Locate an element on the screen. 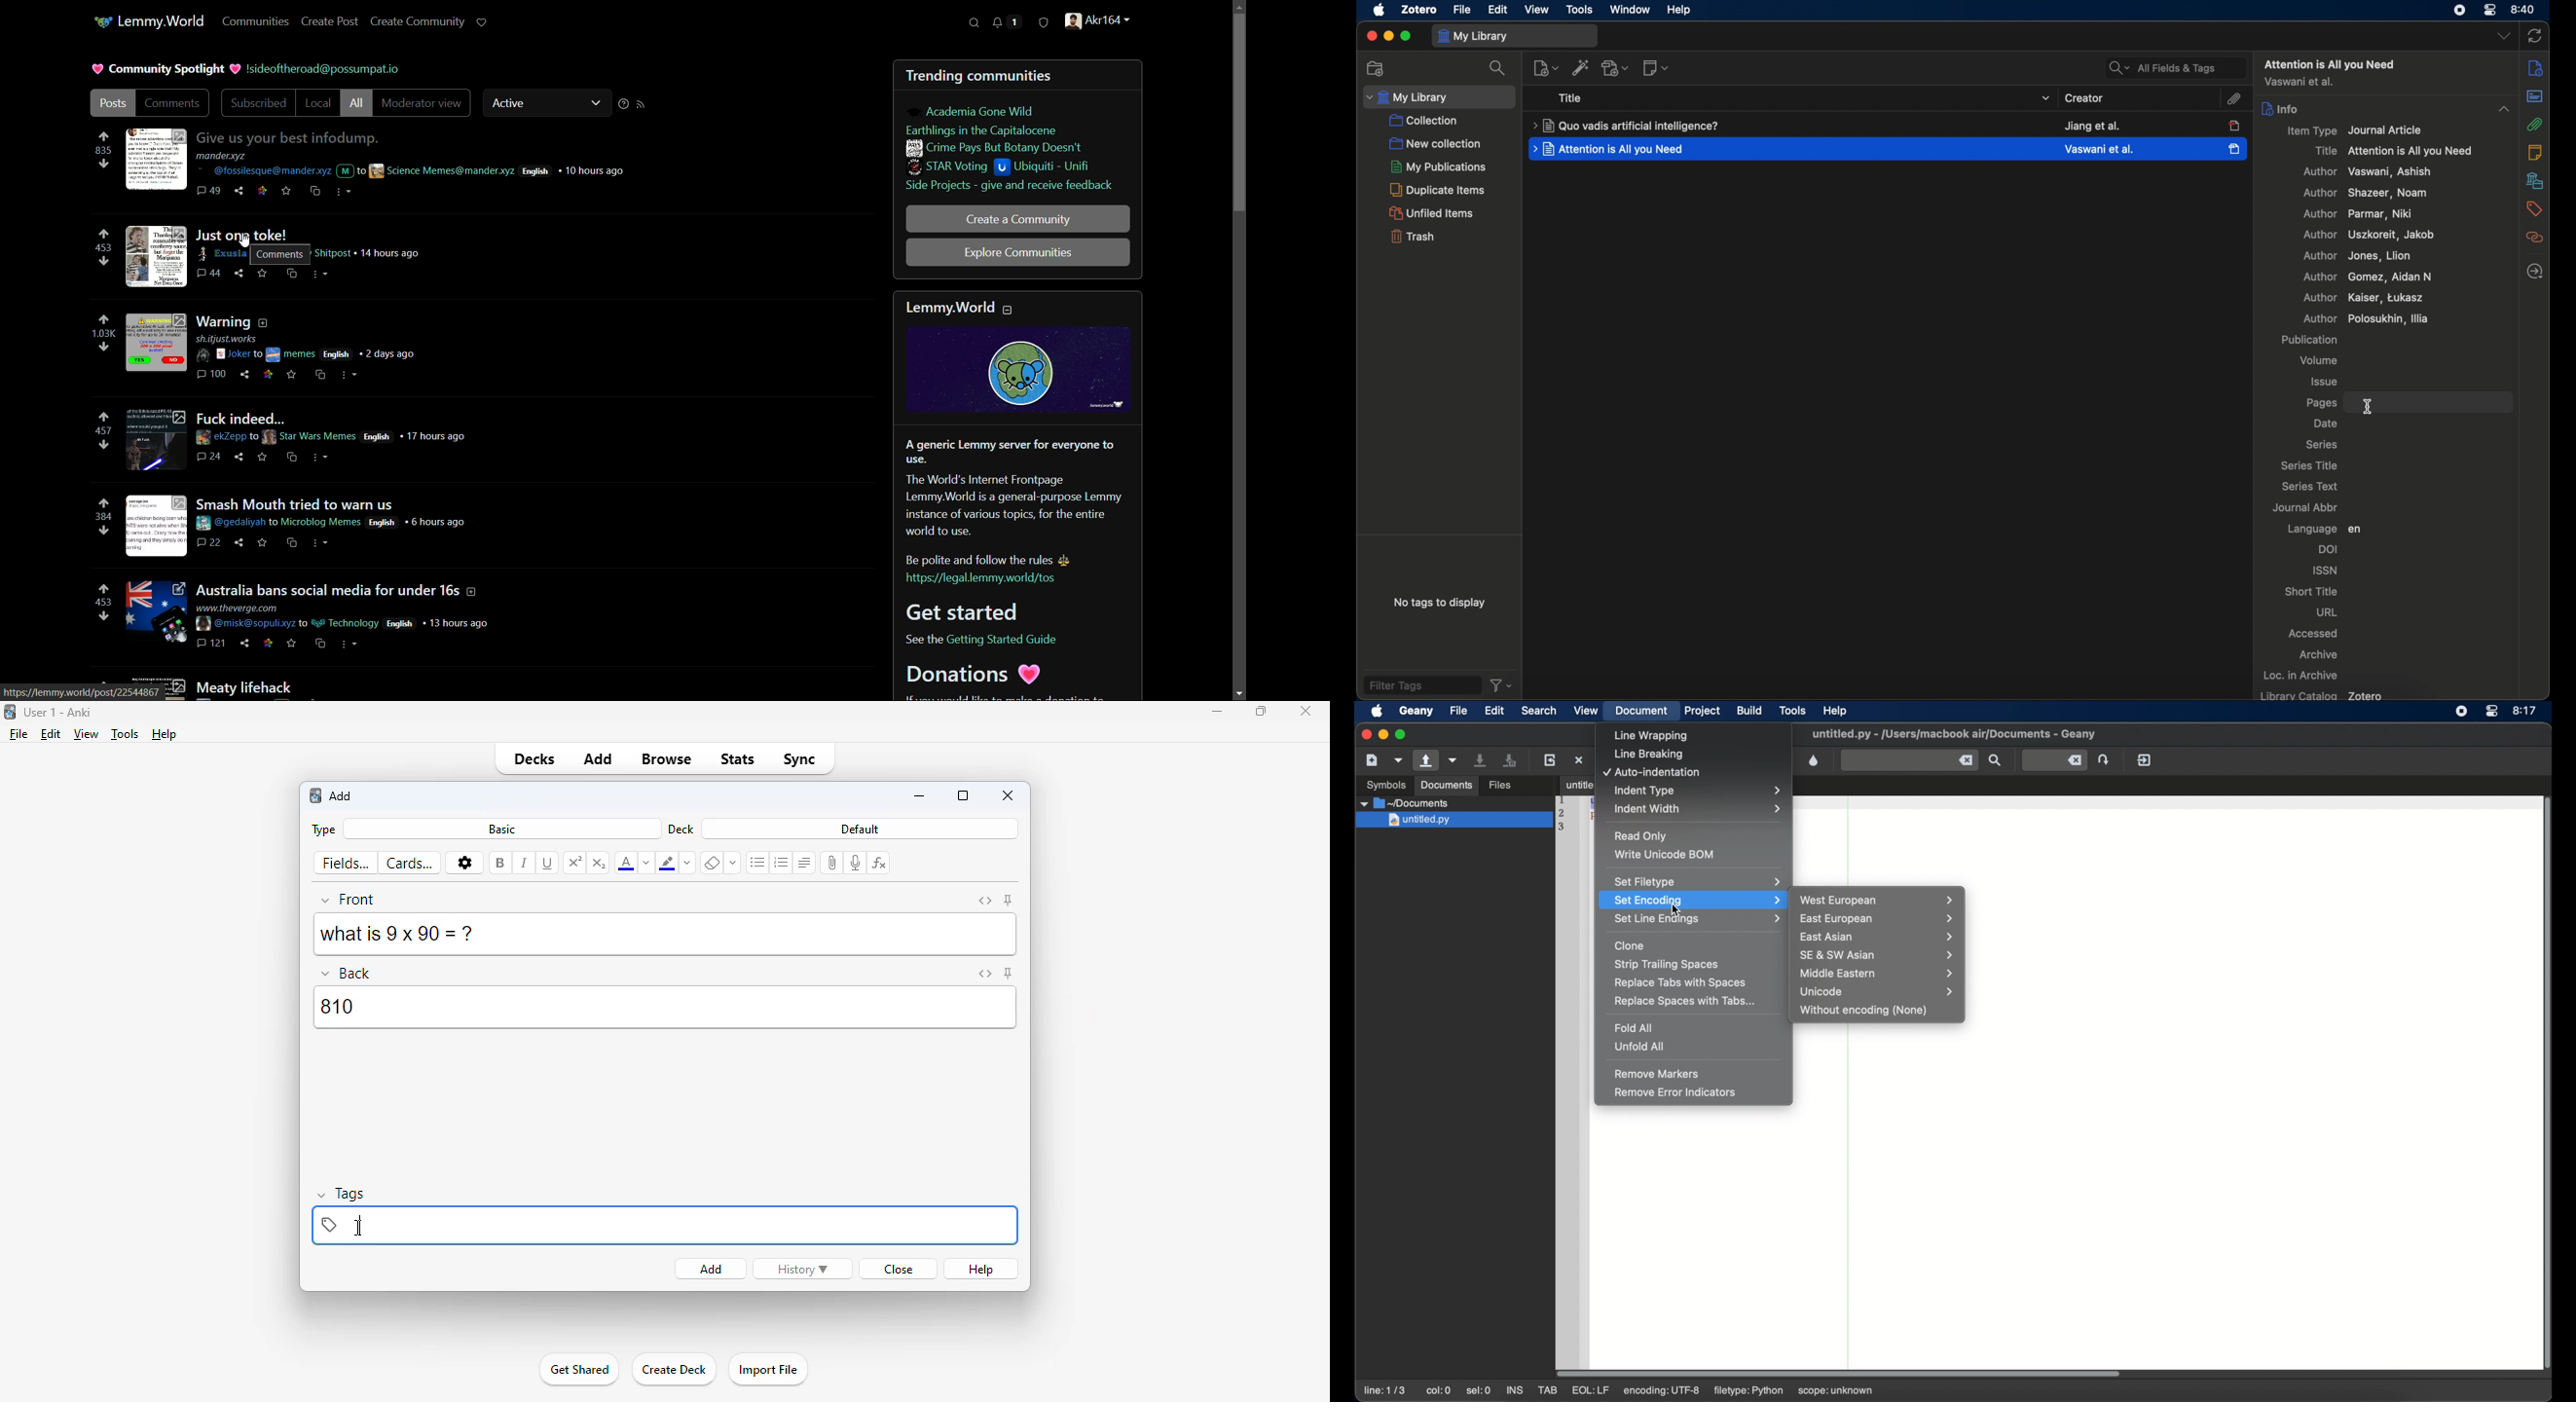  save is located at coordinates (264, 543).